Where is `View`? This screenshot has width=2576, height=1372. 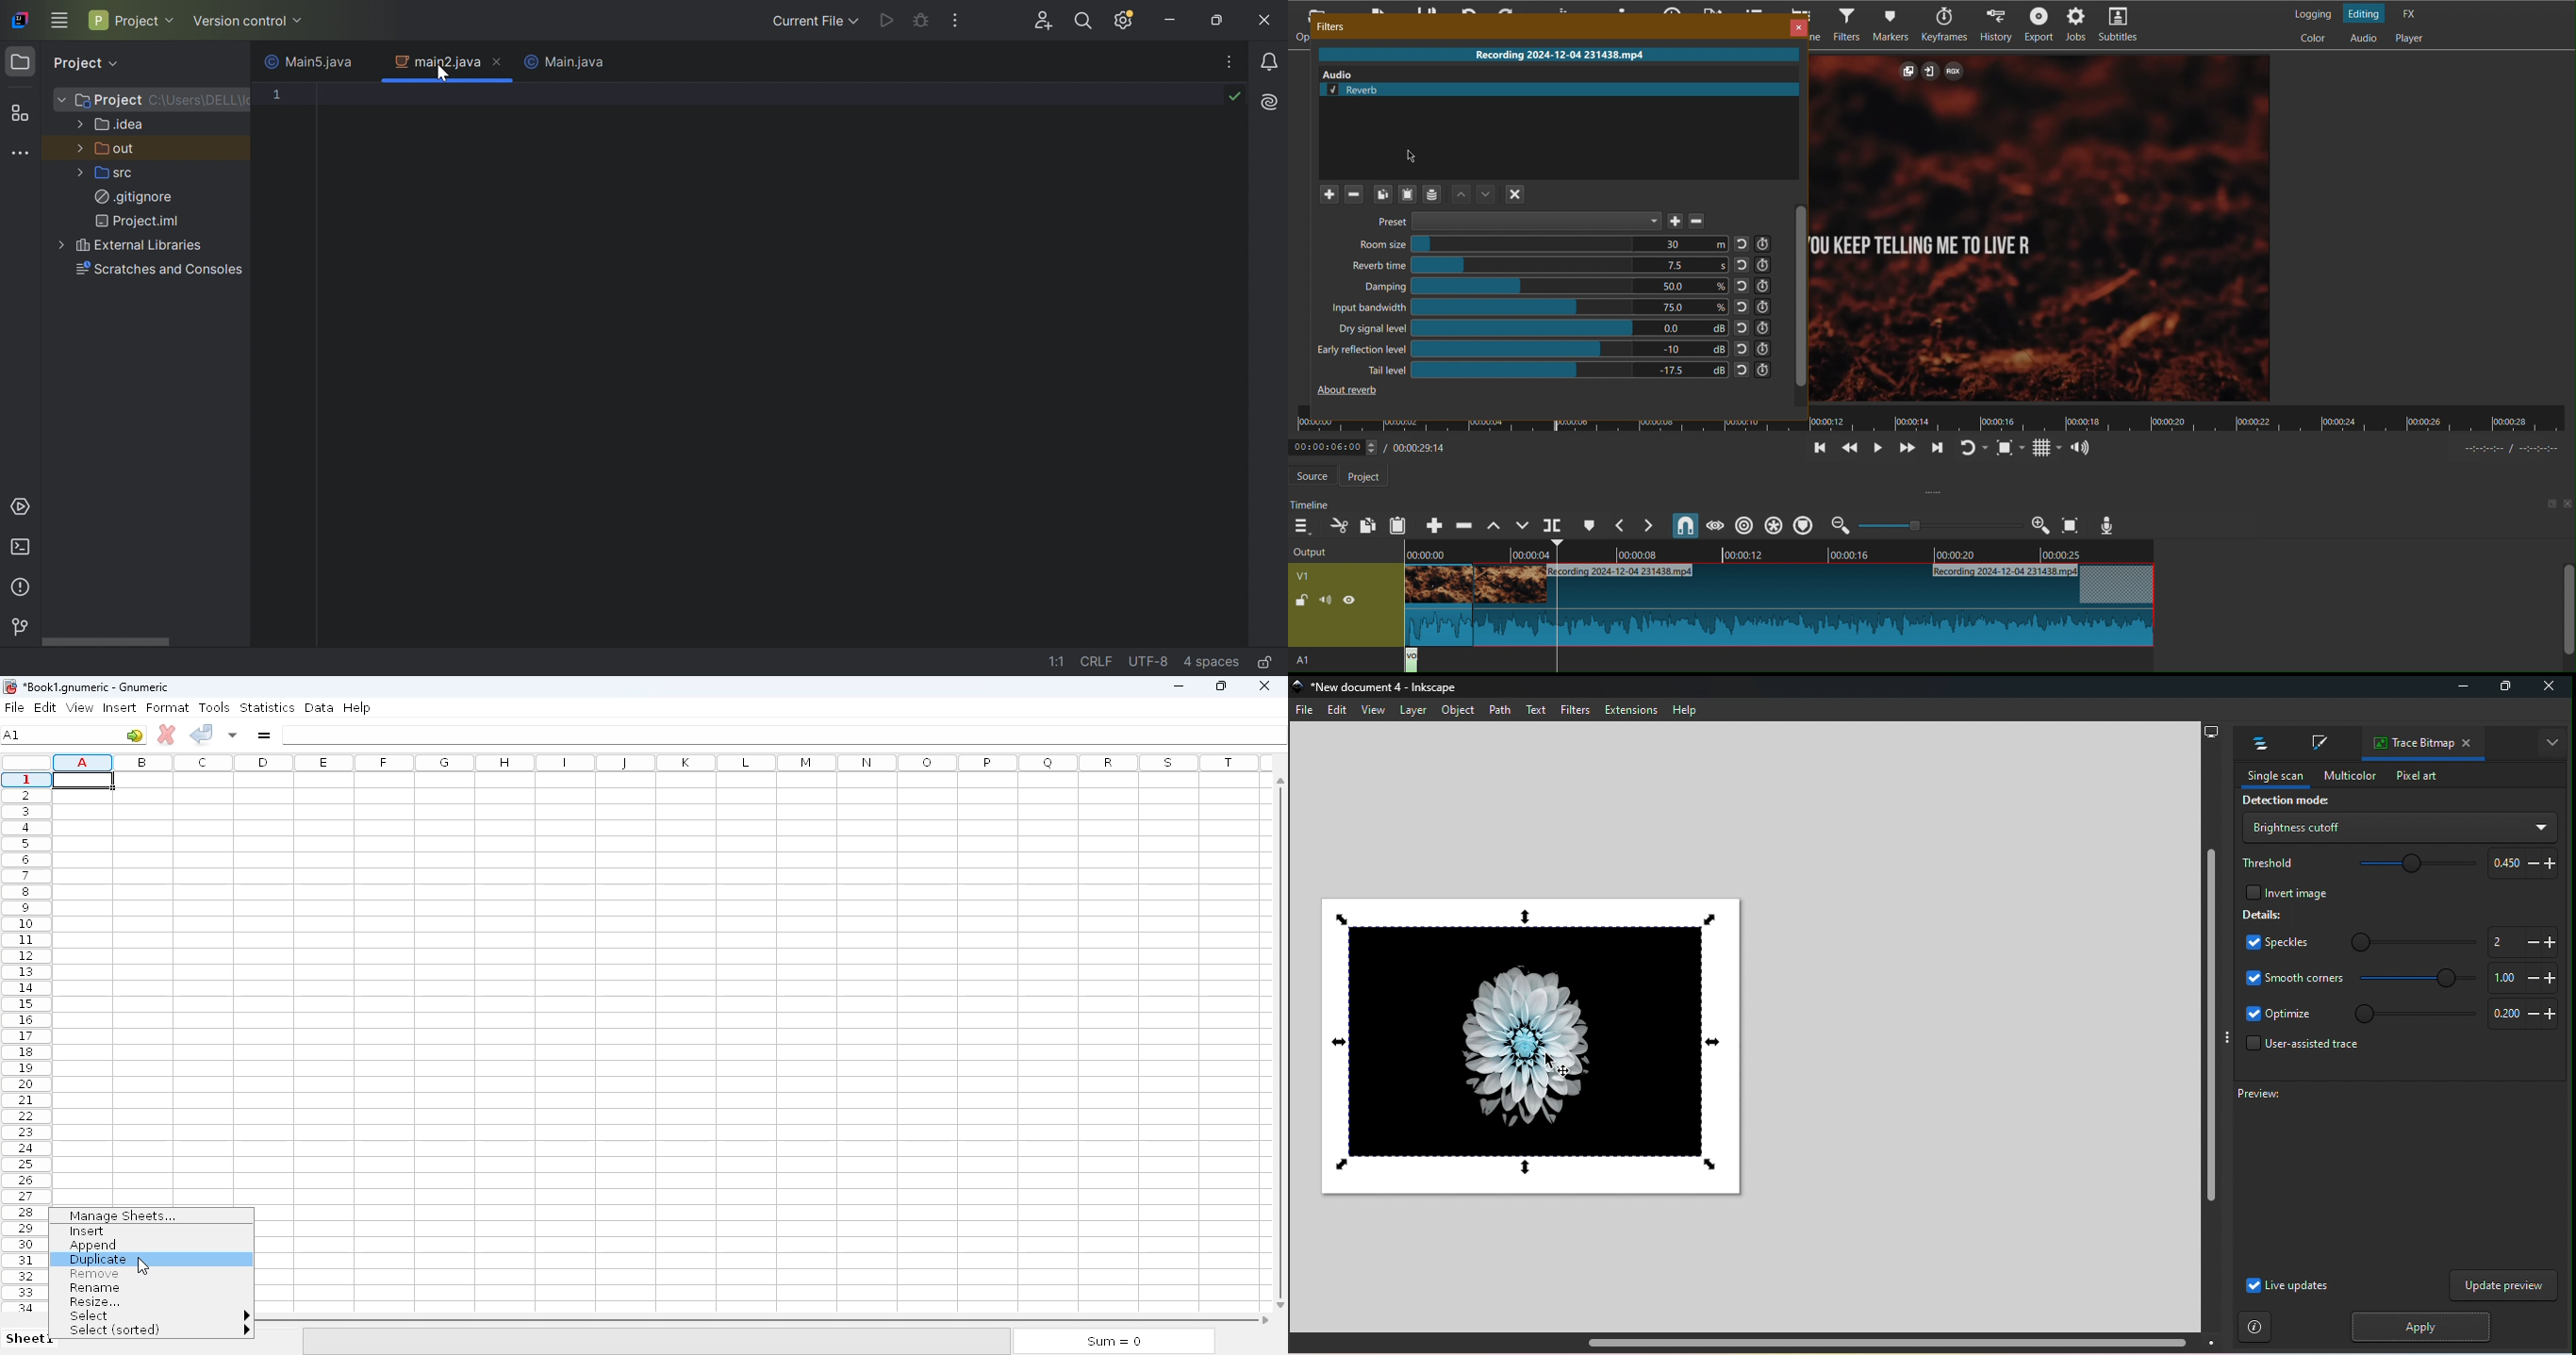
View is located at coordinates (1371, 710).